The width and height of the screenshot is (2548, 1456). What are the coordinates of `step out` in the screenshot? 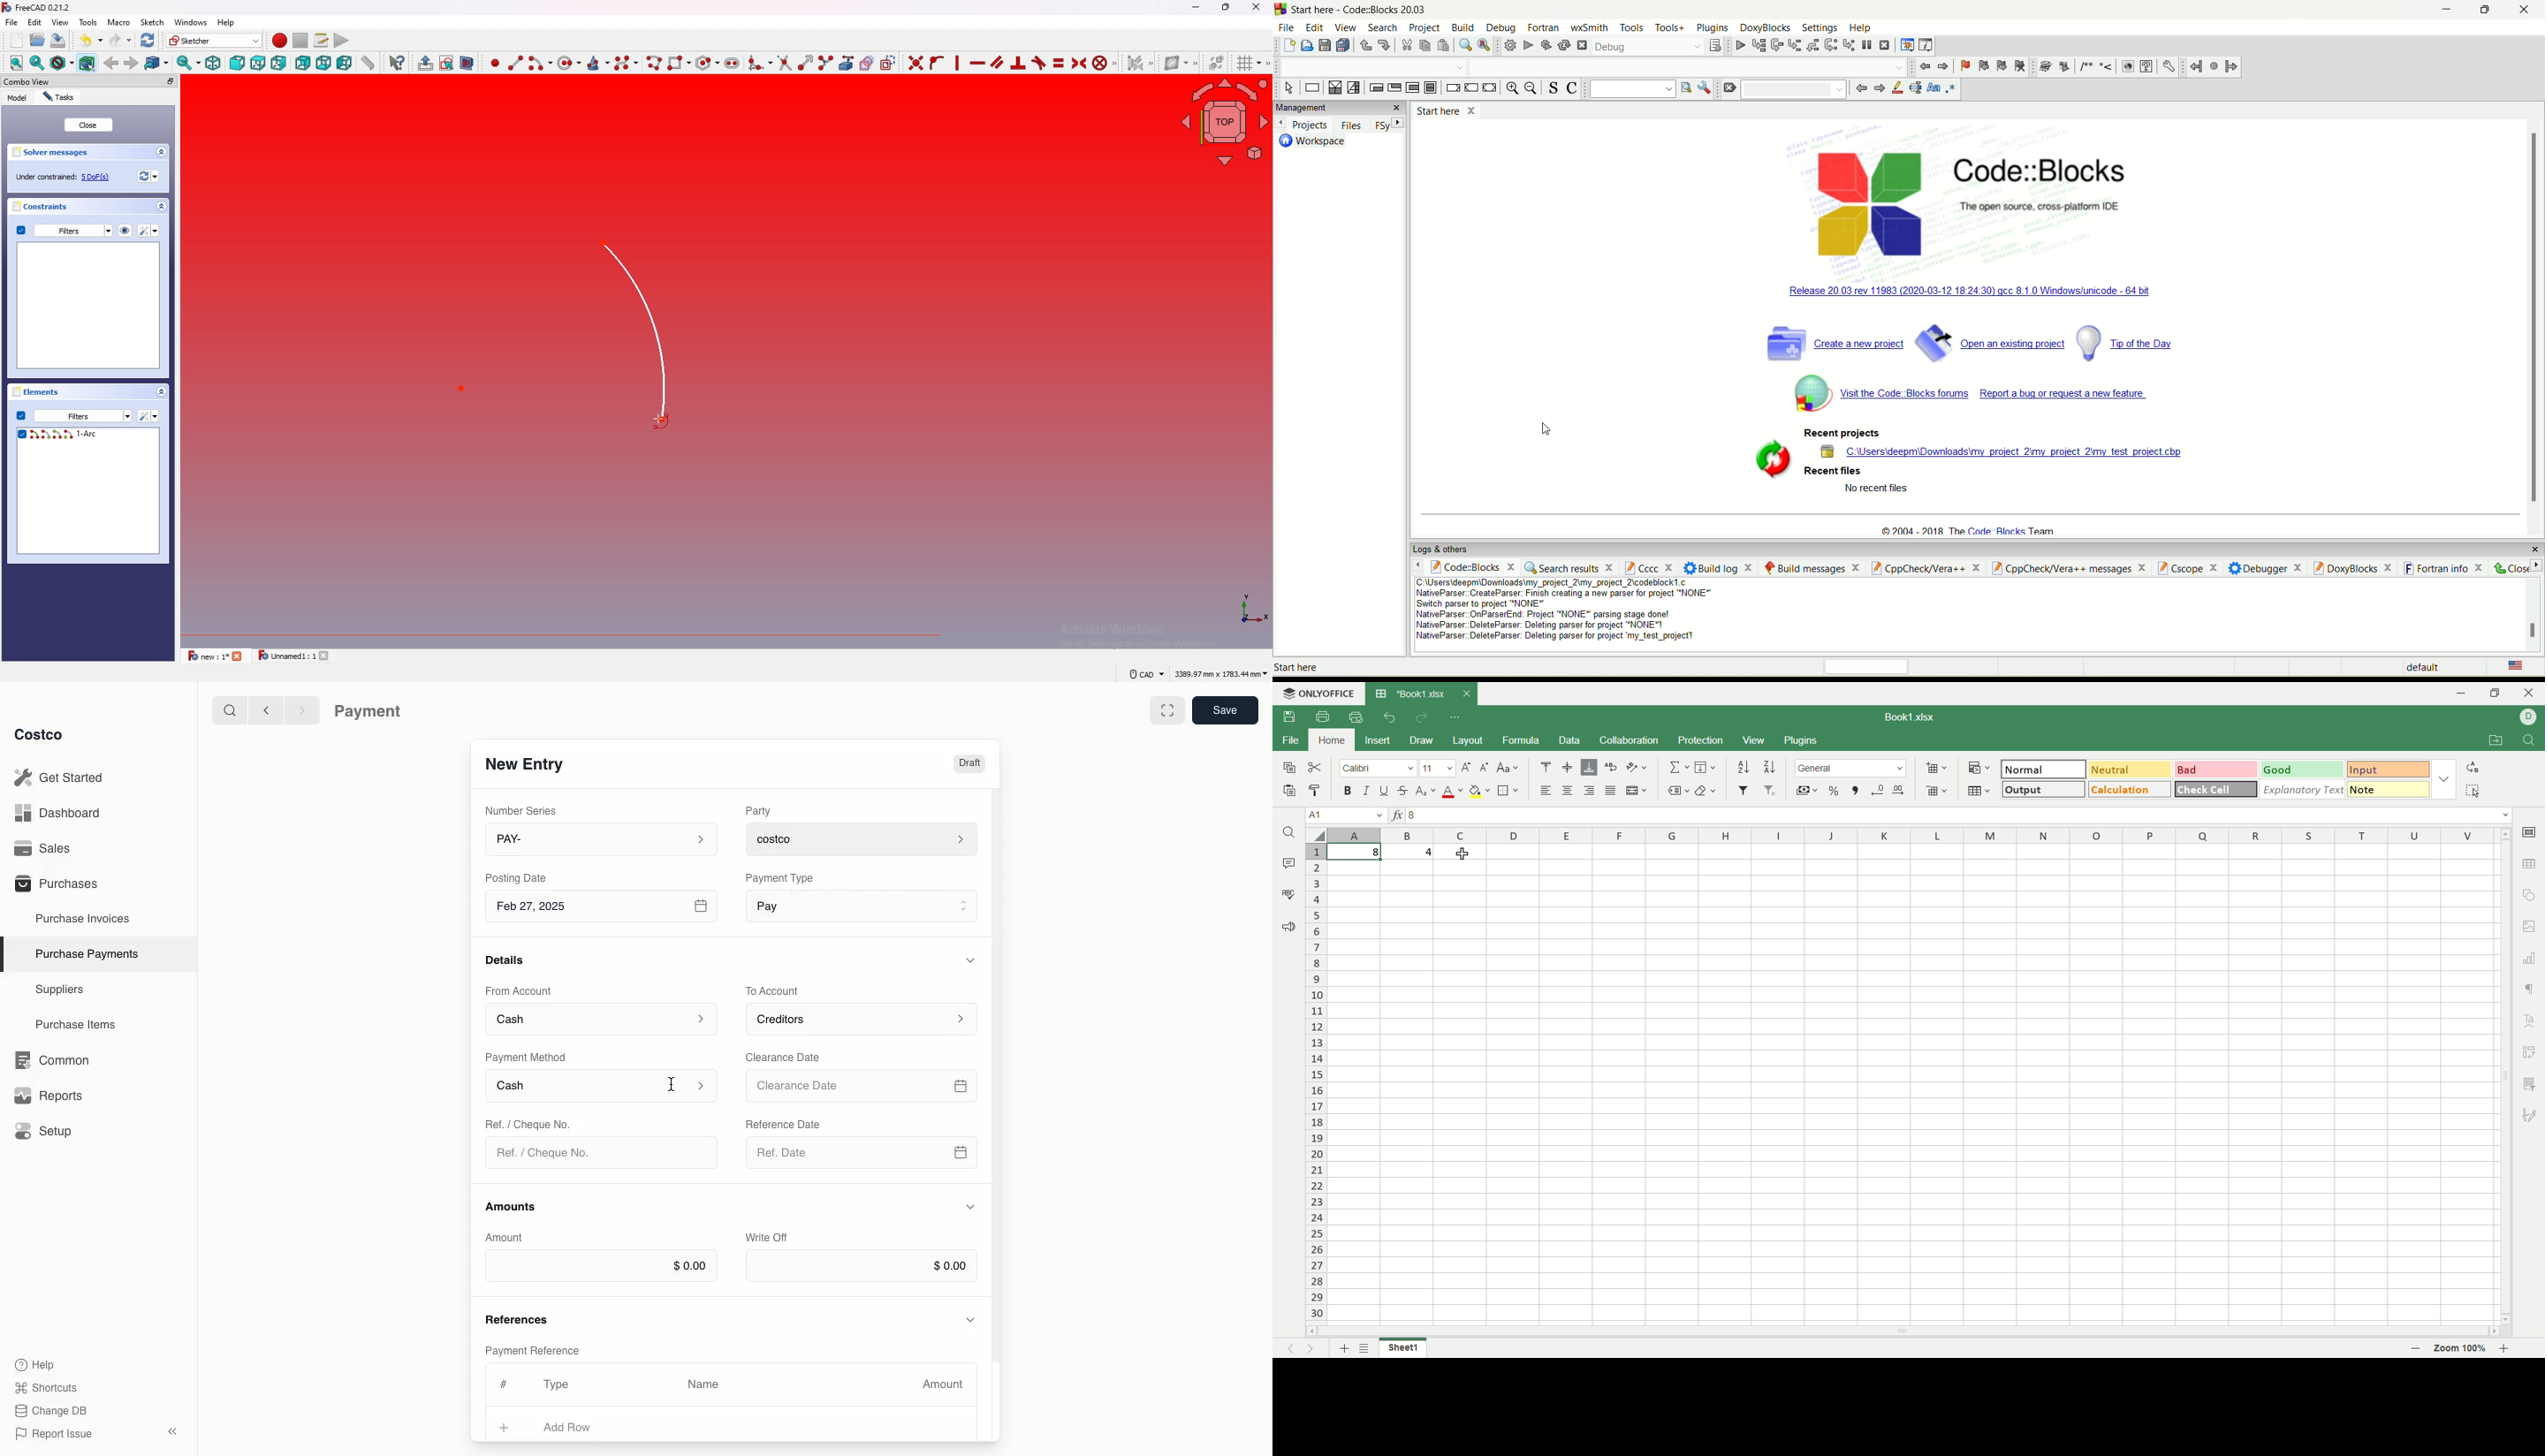 It's located at (1813, 45).